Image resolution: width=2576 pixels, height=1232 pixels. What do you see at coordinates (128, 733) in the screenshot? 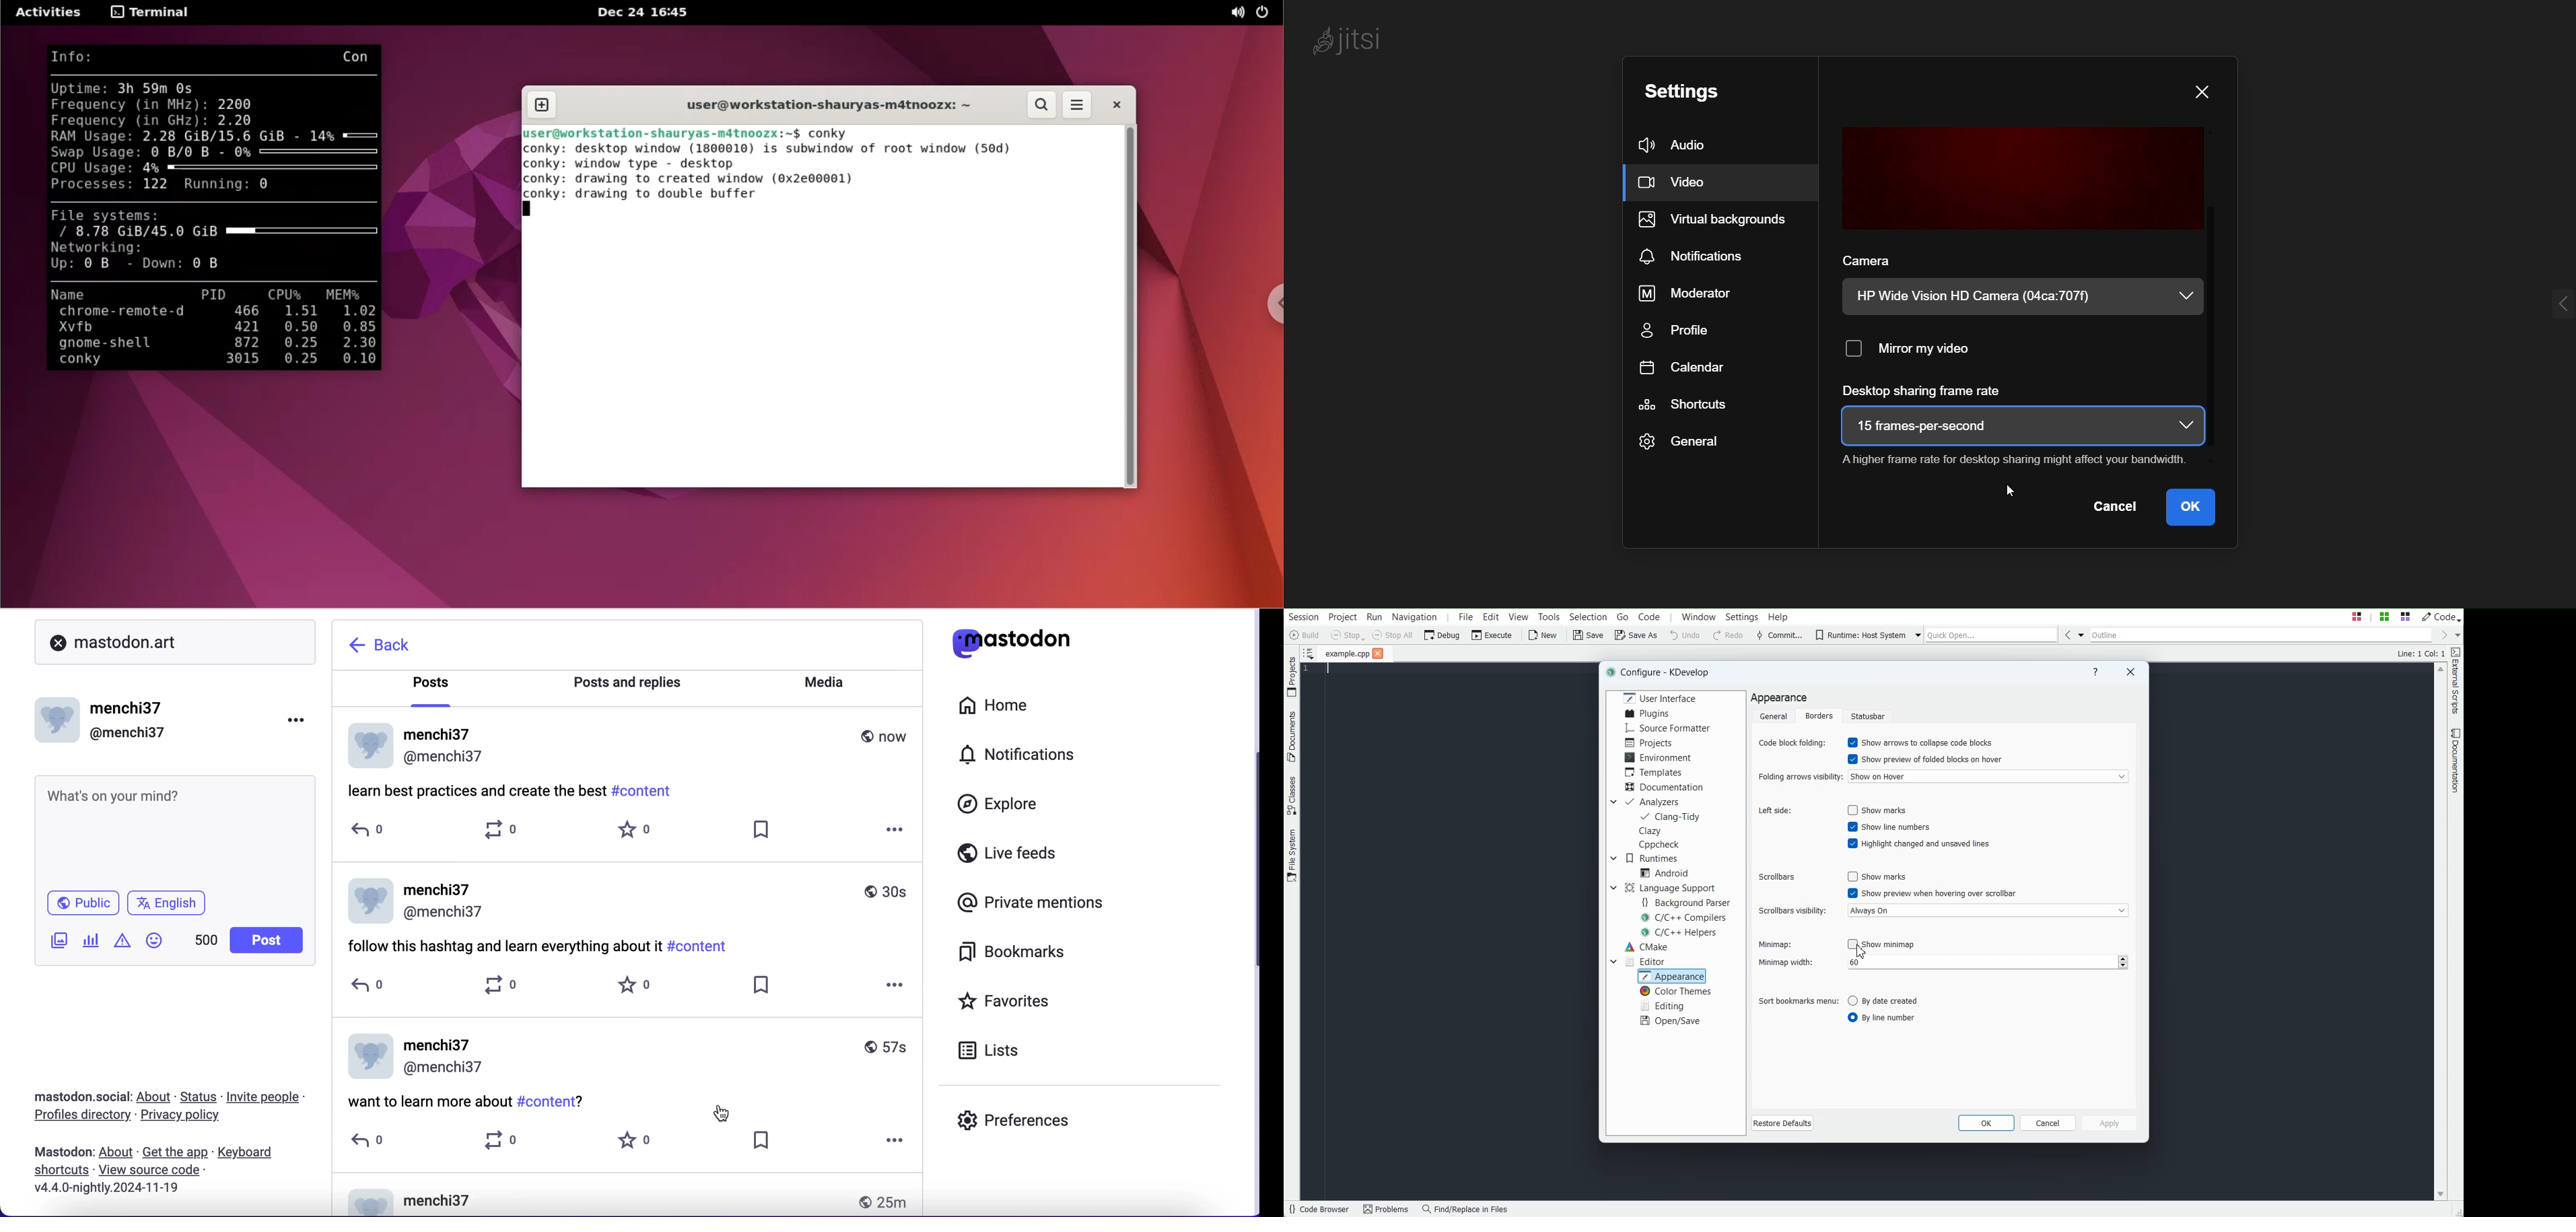
I see `@menchi37` at bounding box center [128, 733].